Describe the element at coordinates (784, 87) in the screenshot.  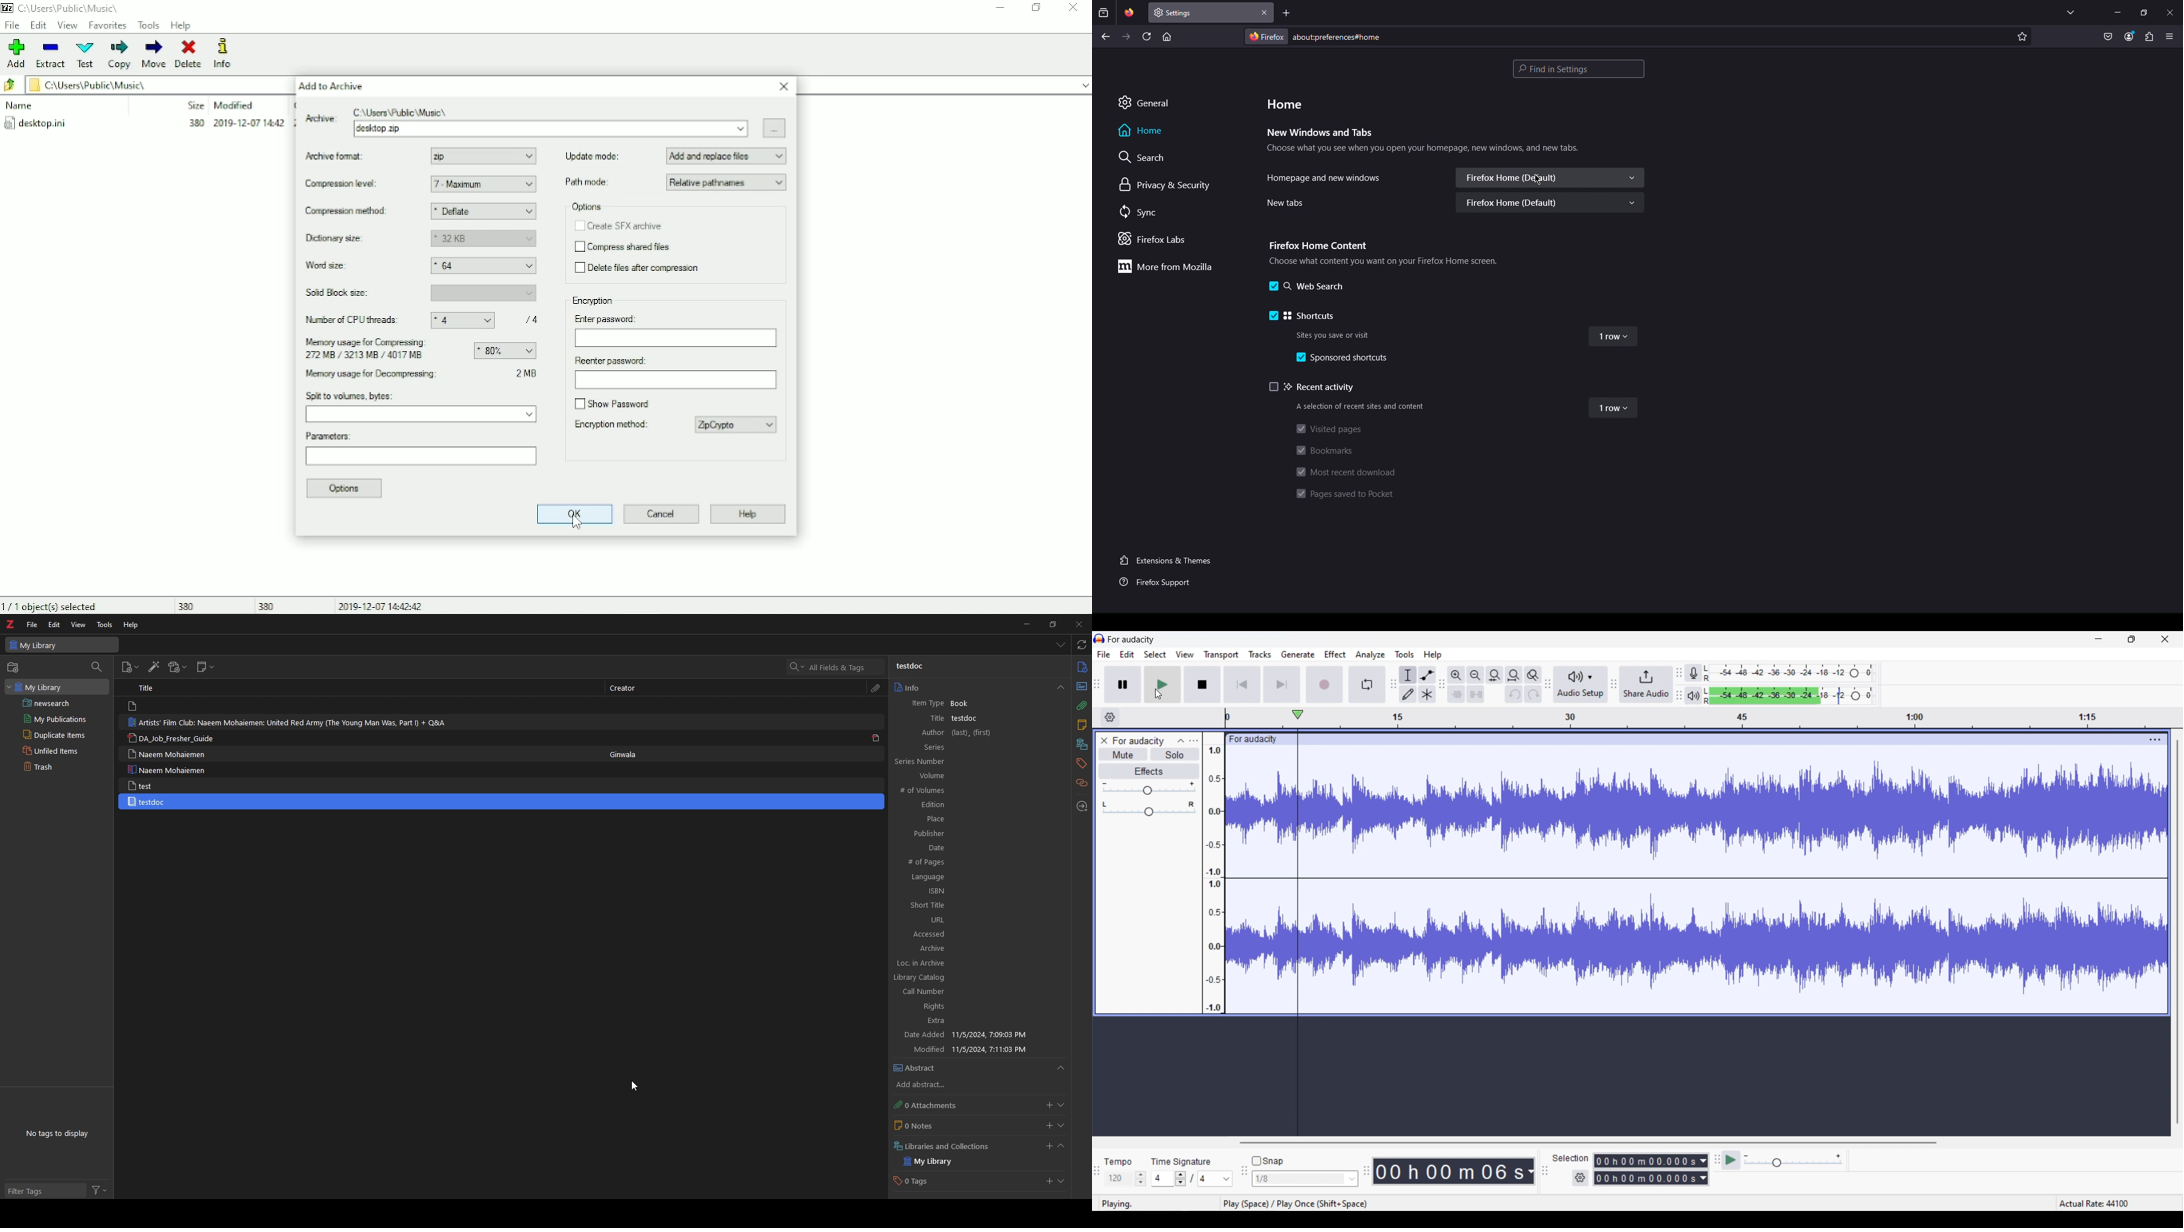
I see `Close` at that location.